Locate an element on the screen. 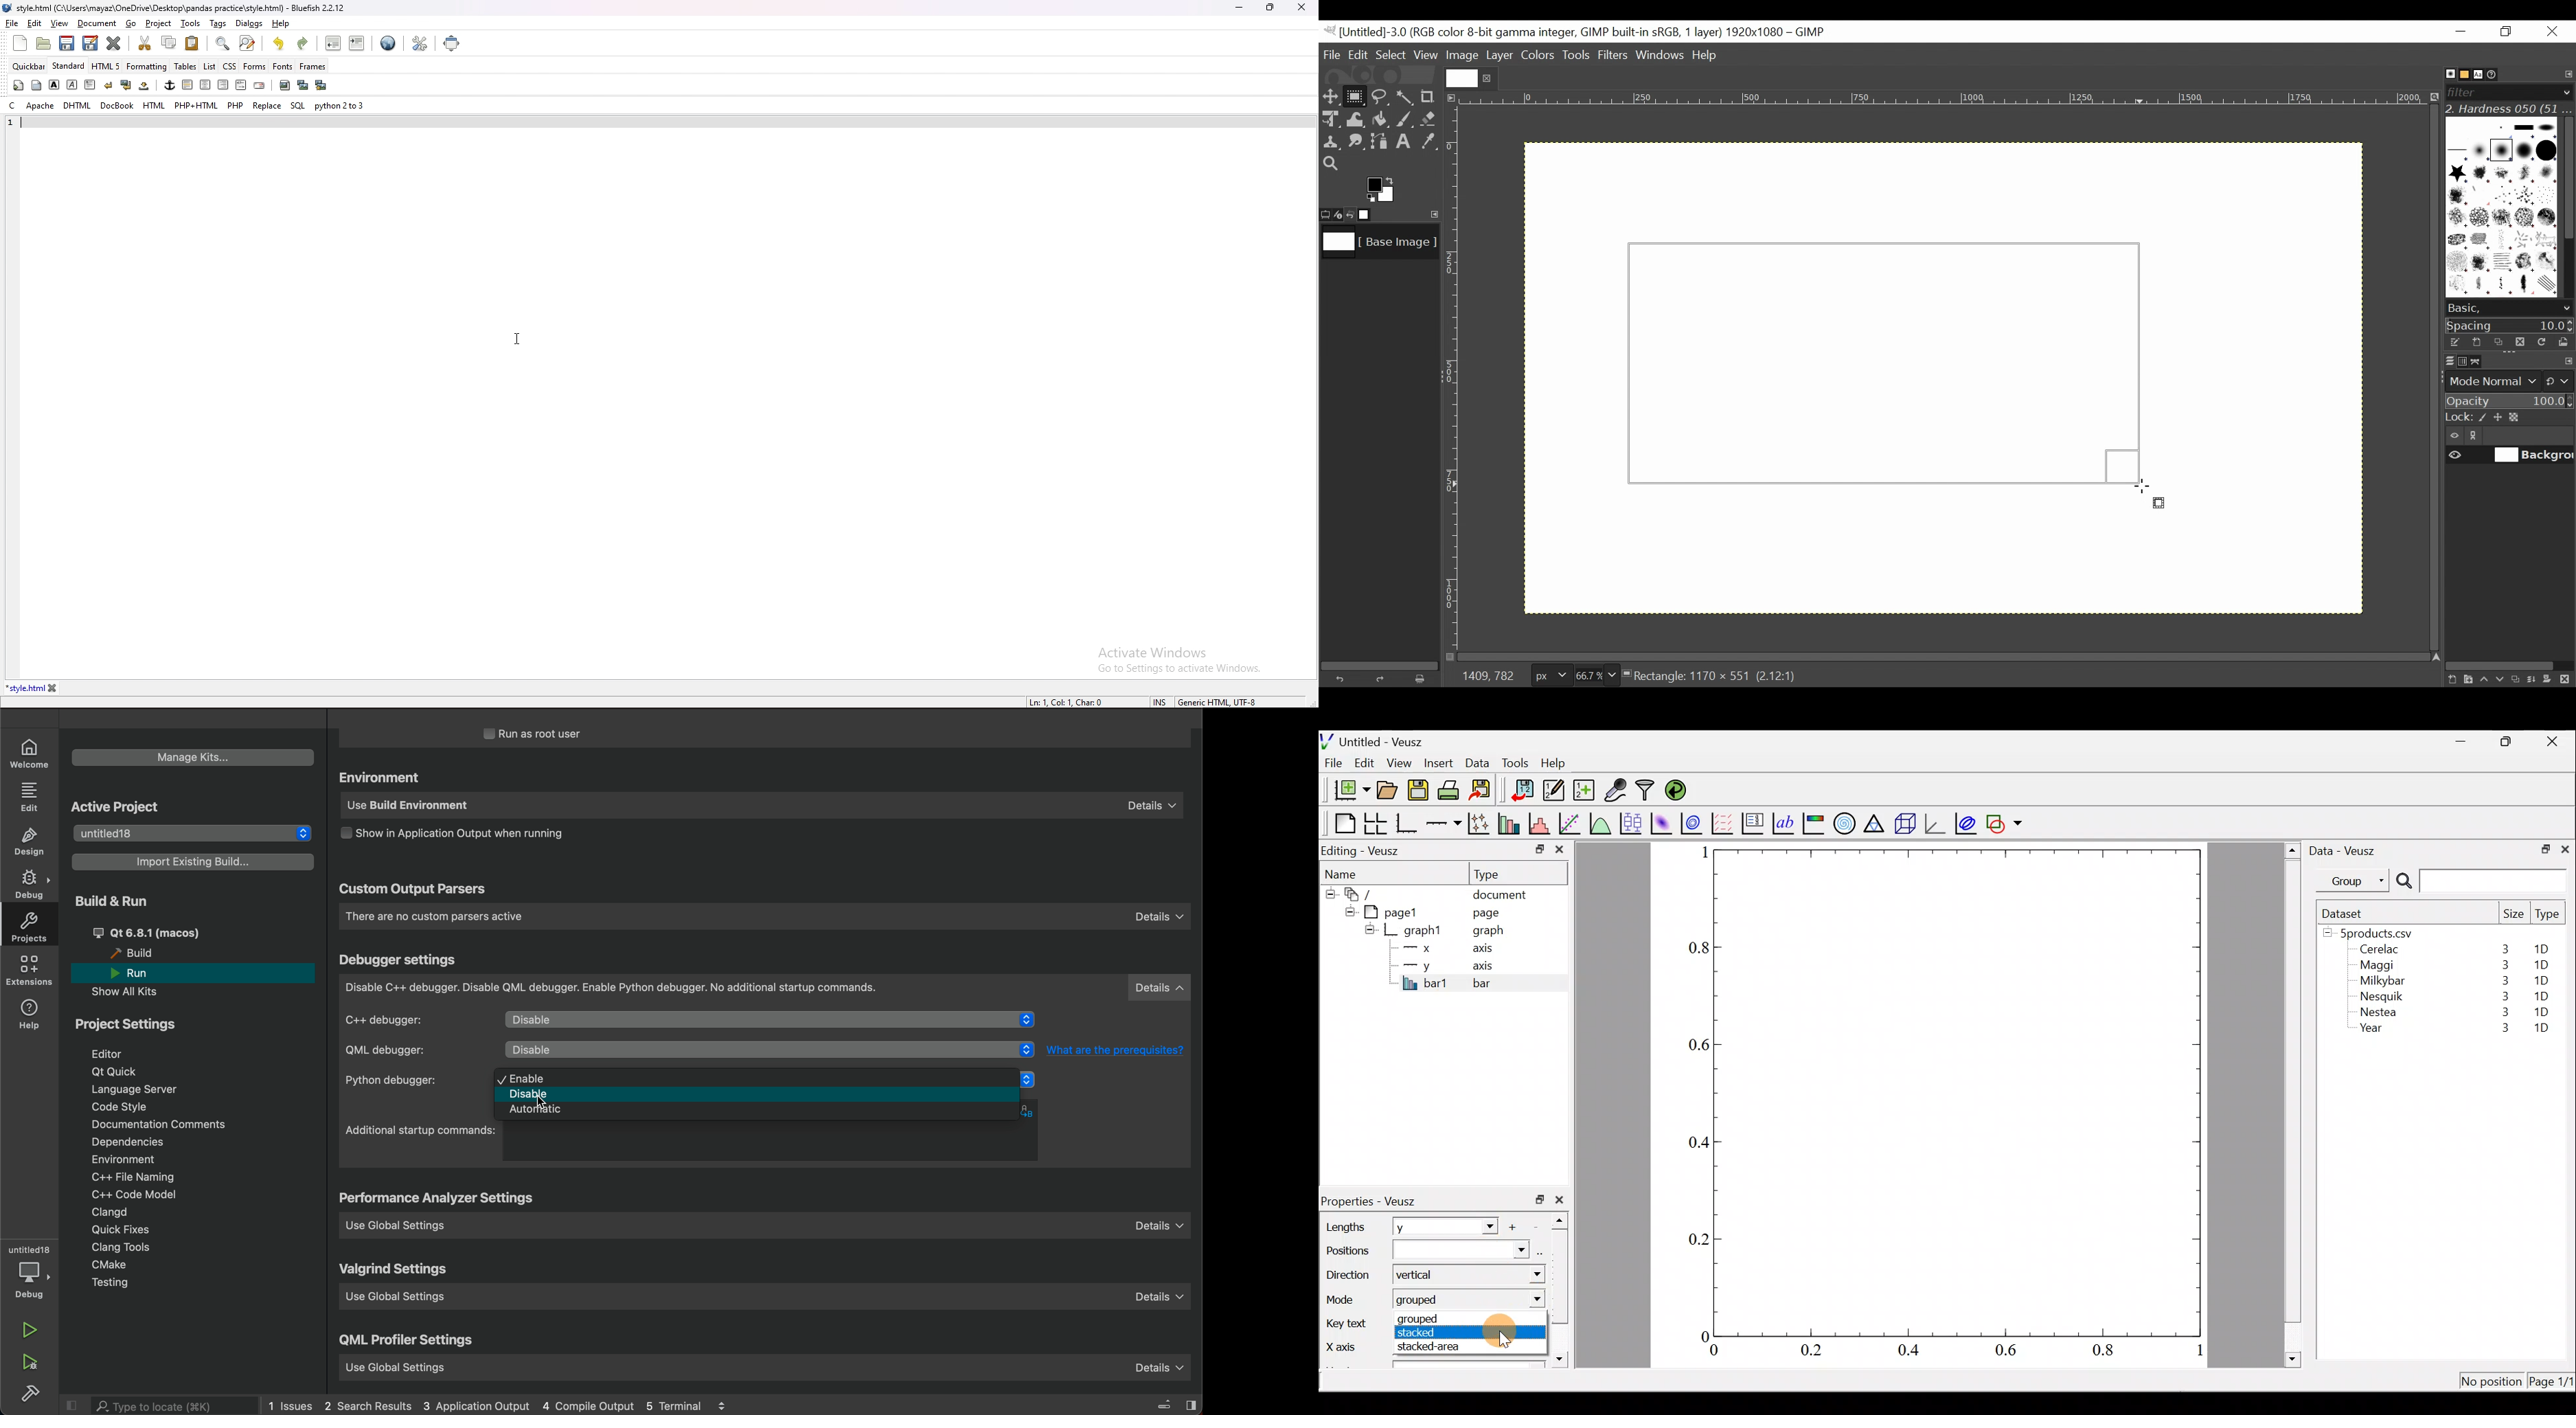  Polar graph is located at coordinates (1842, 821).